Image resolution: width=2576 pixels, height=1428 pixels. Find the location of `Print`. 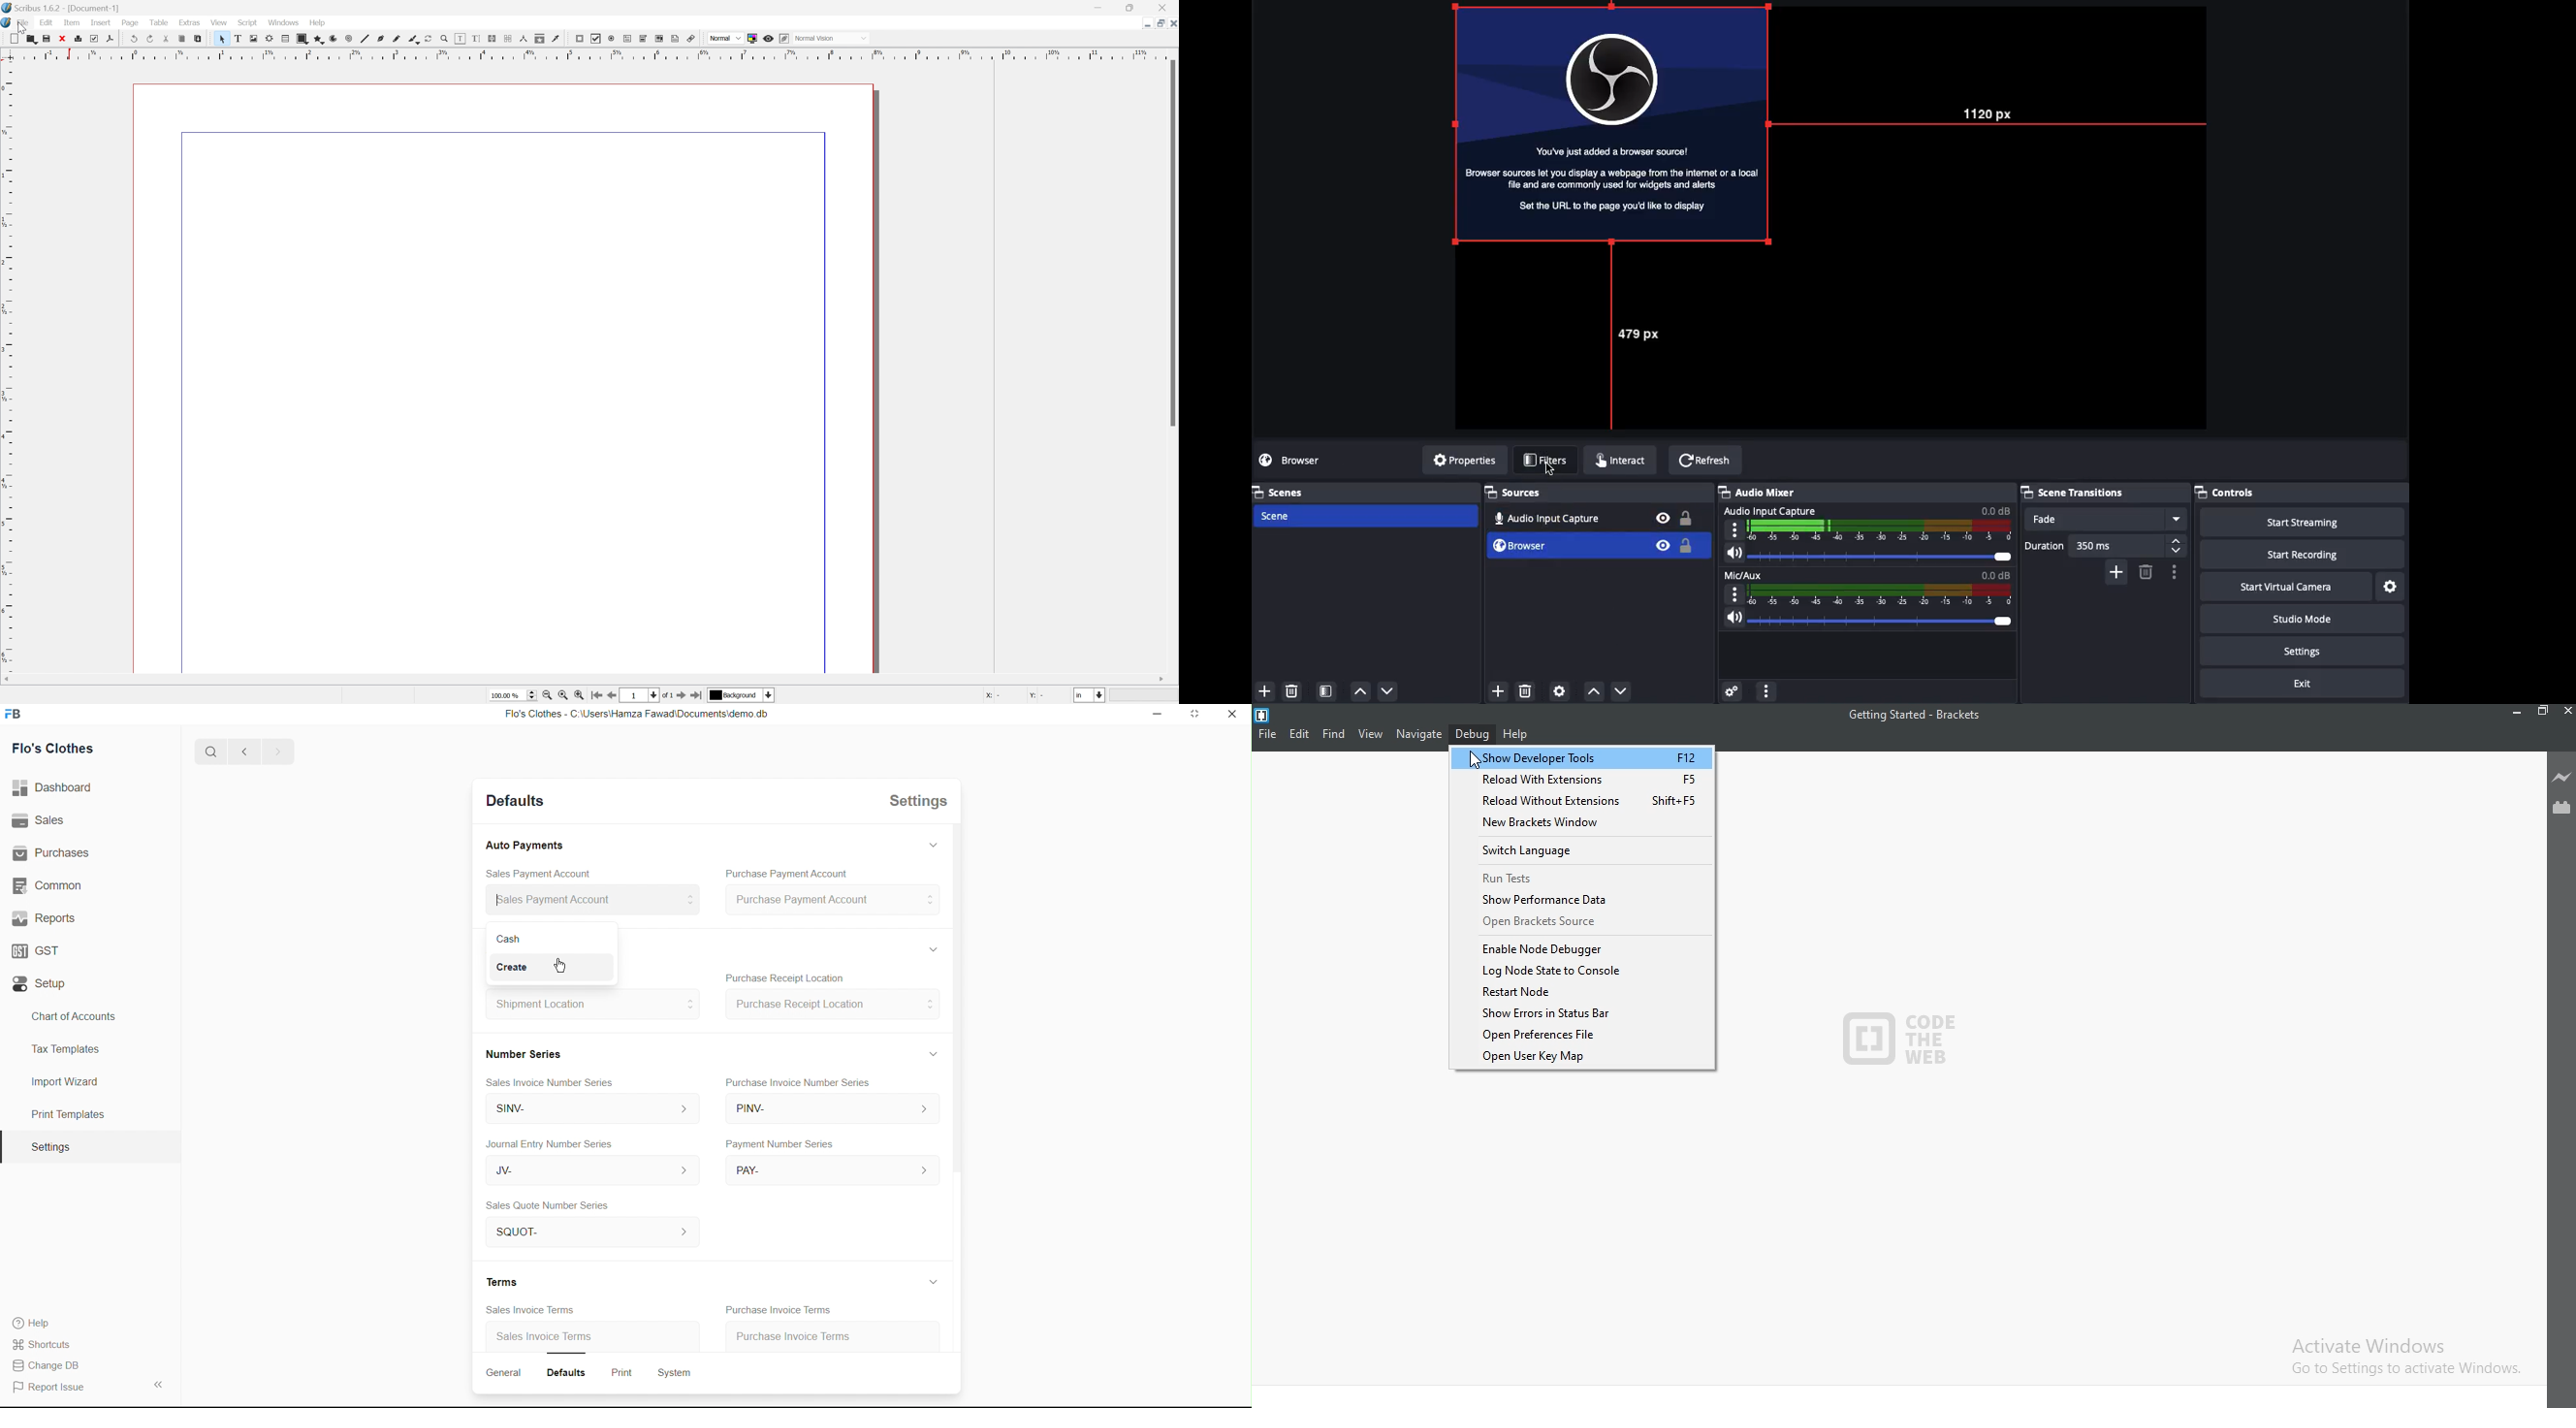

Print is located at coordinates (82, 39).